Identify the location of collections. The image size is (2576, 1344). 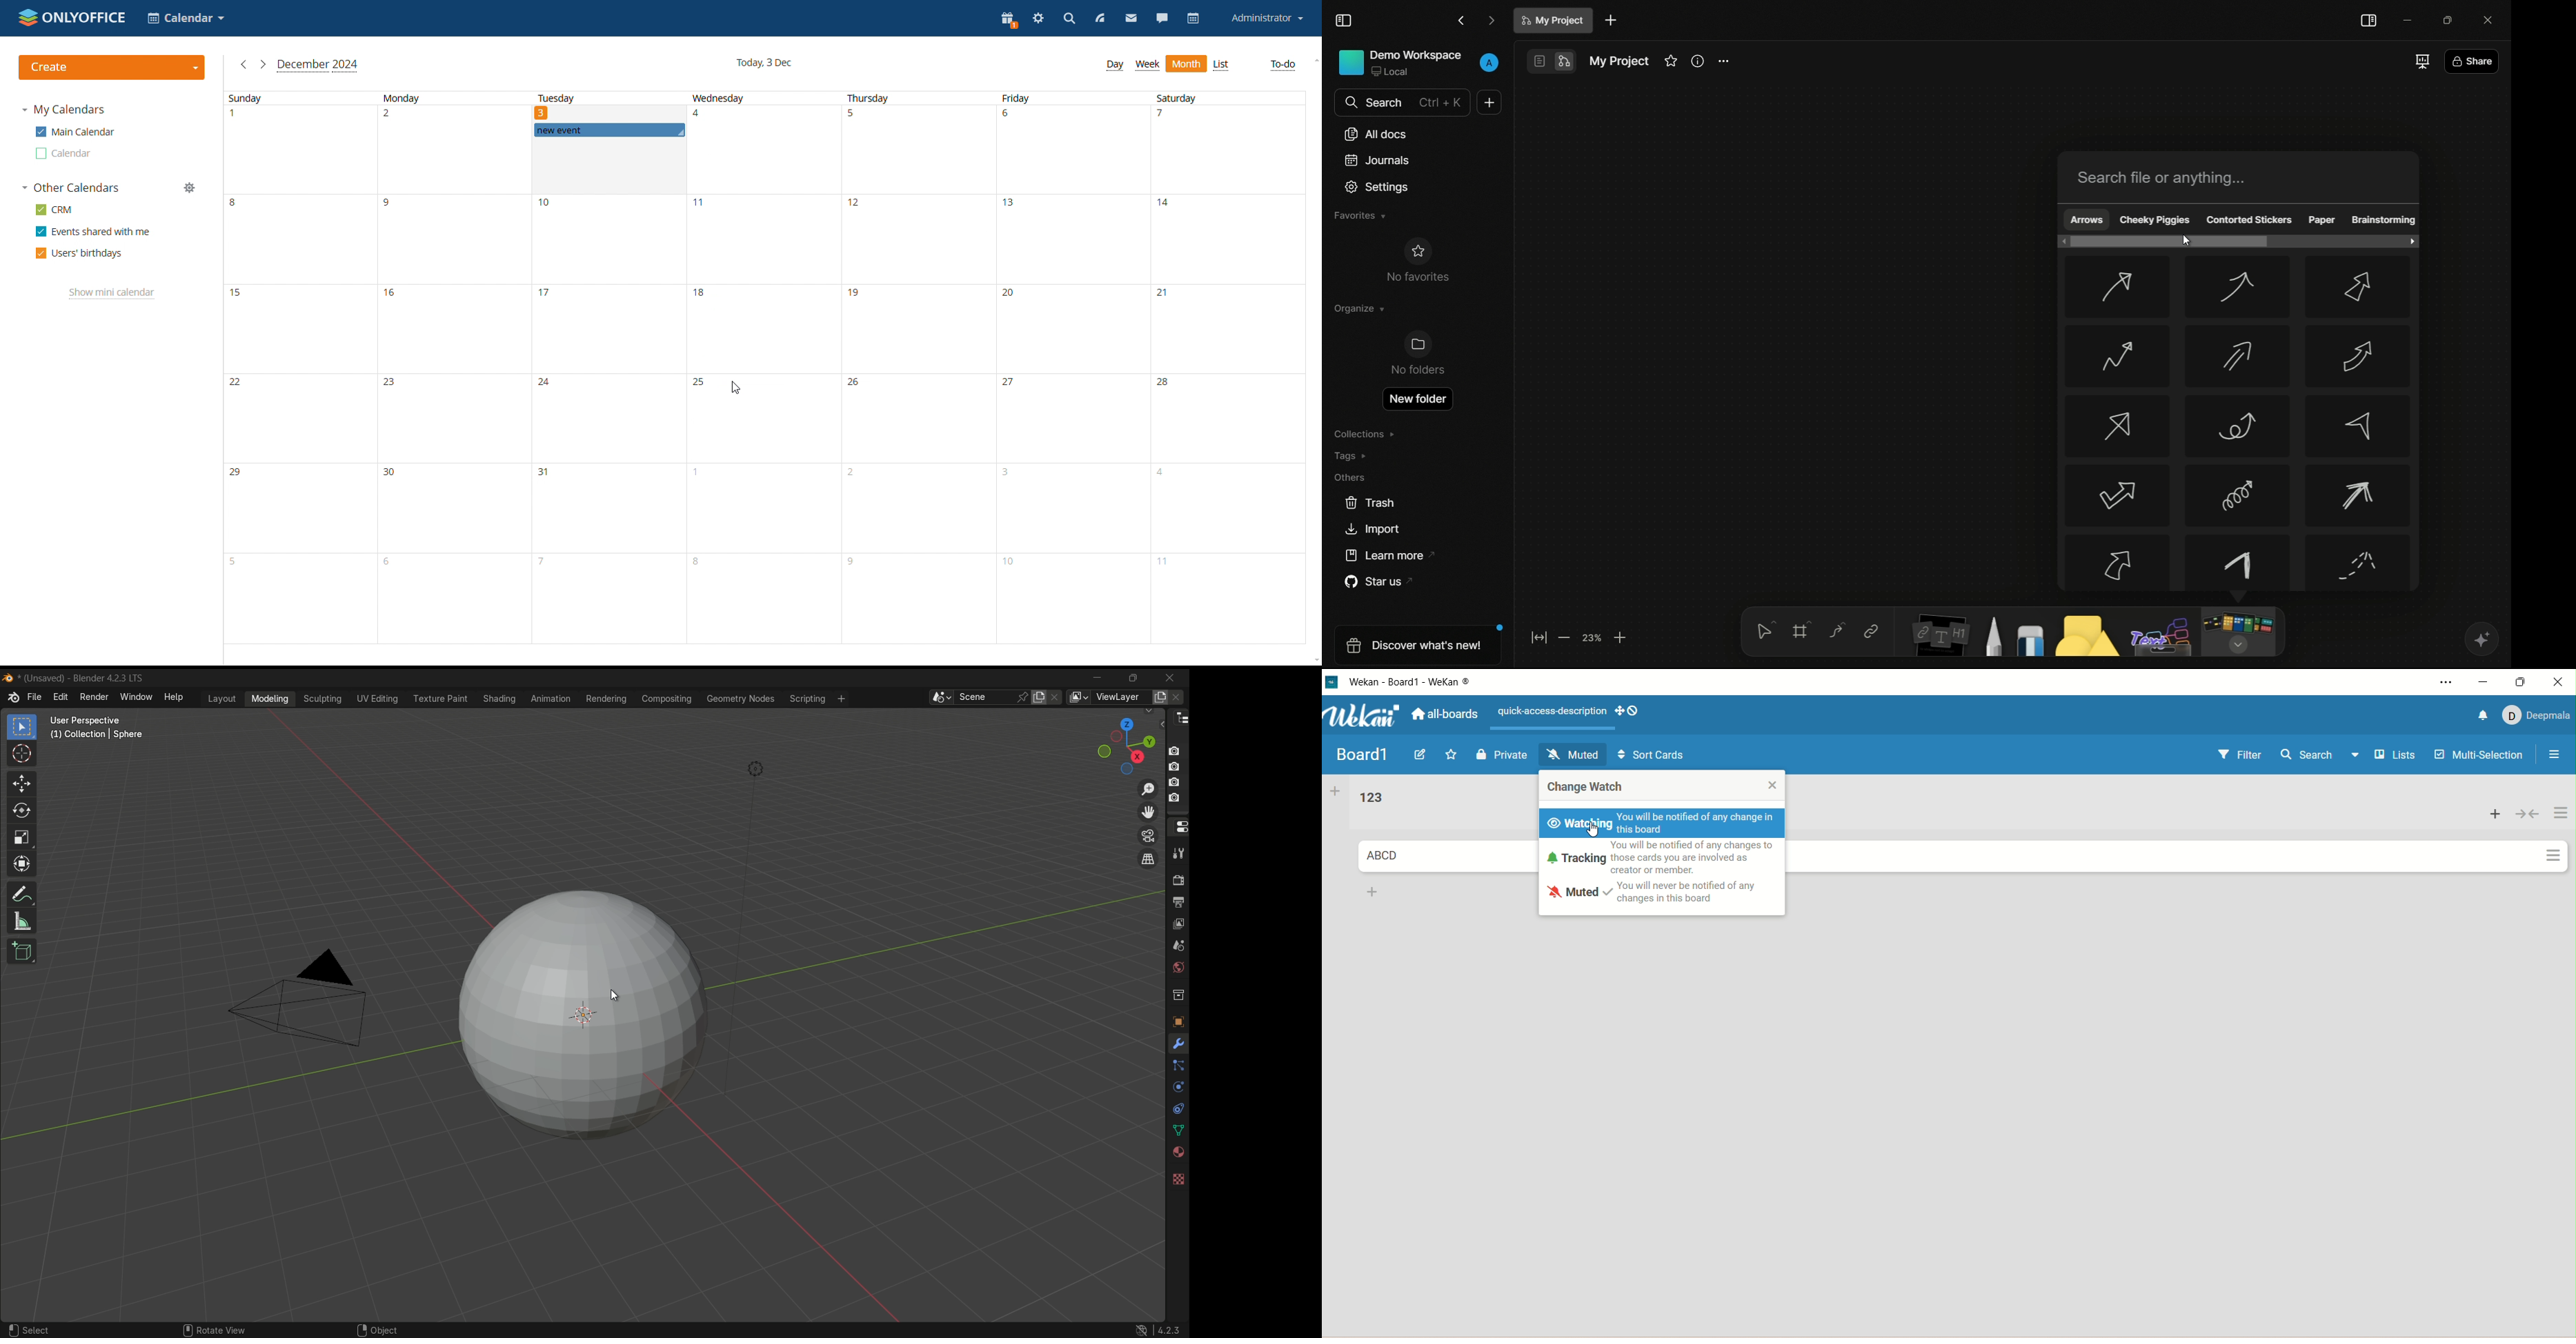
(1364, 434).